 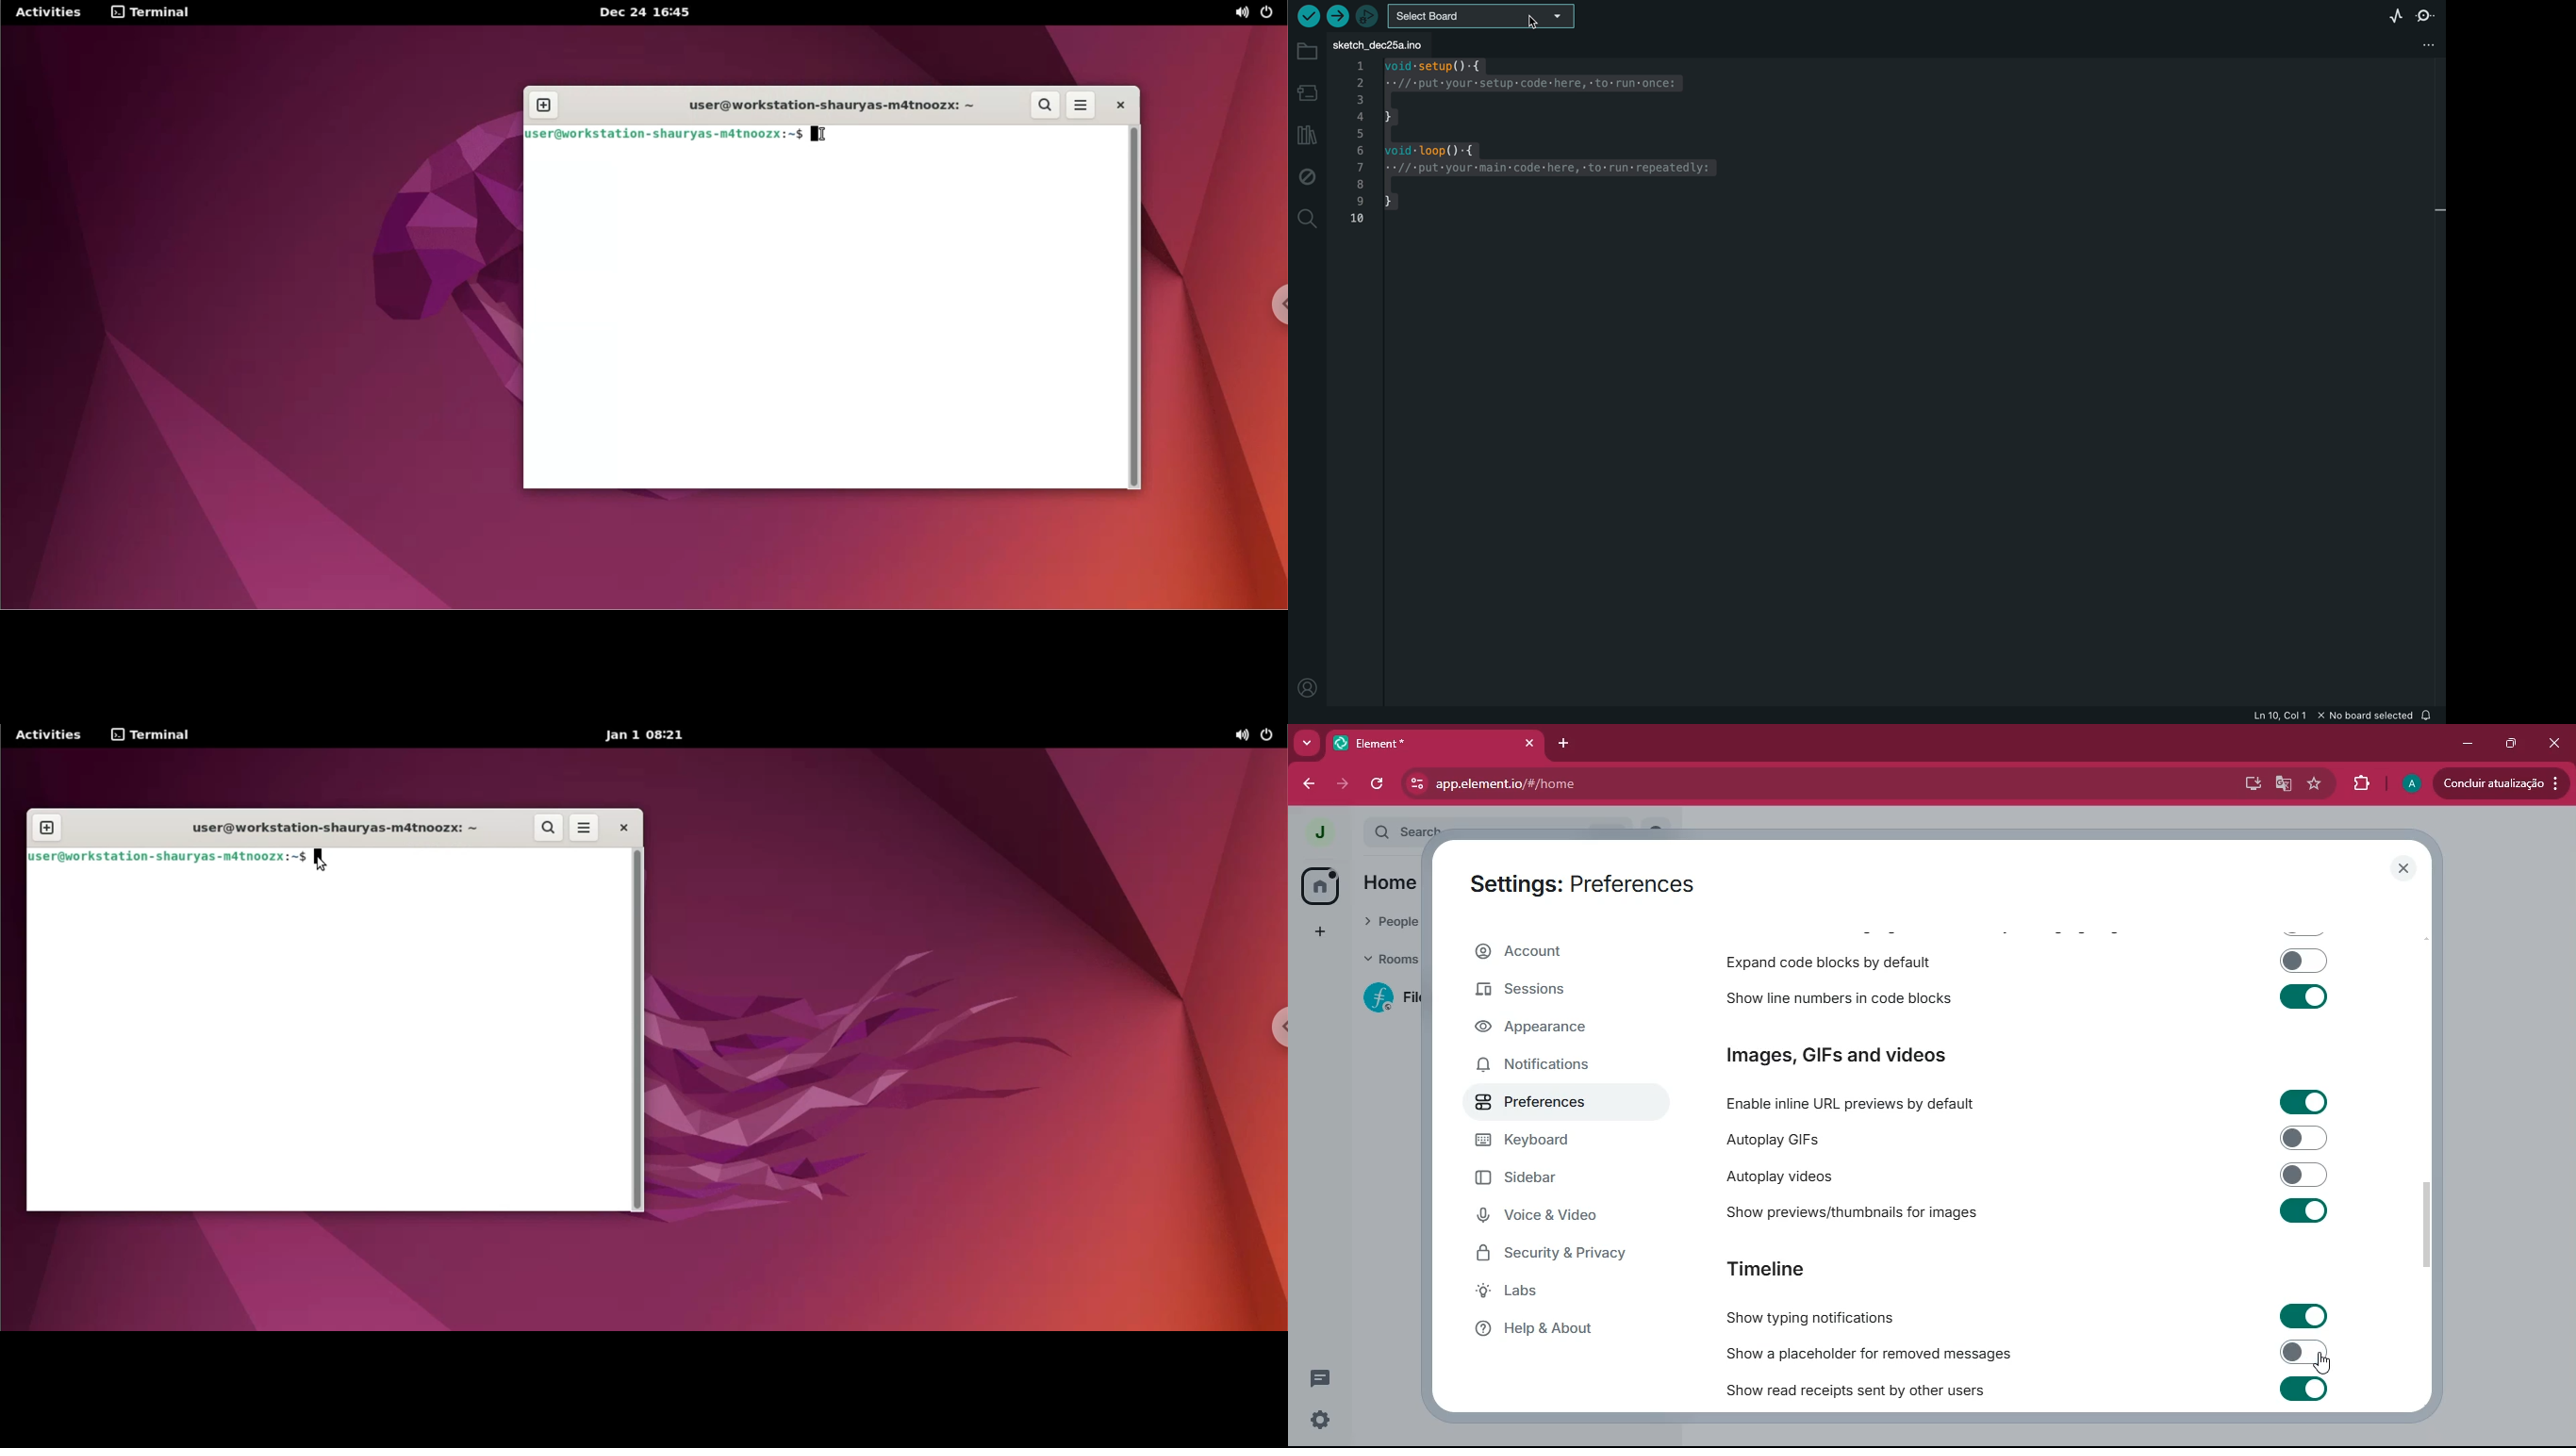 I want to click on account, so click(x=1563, y=950).